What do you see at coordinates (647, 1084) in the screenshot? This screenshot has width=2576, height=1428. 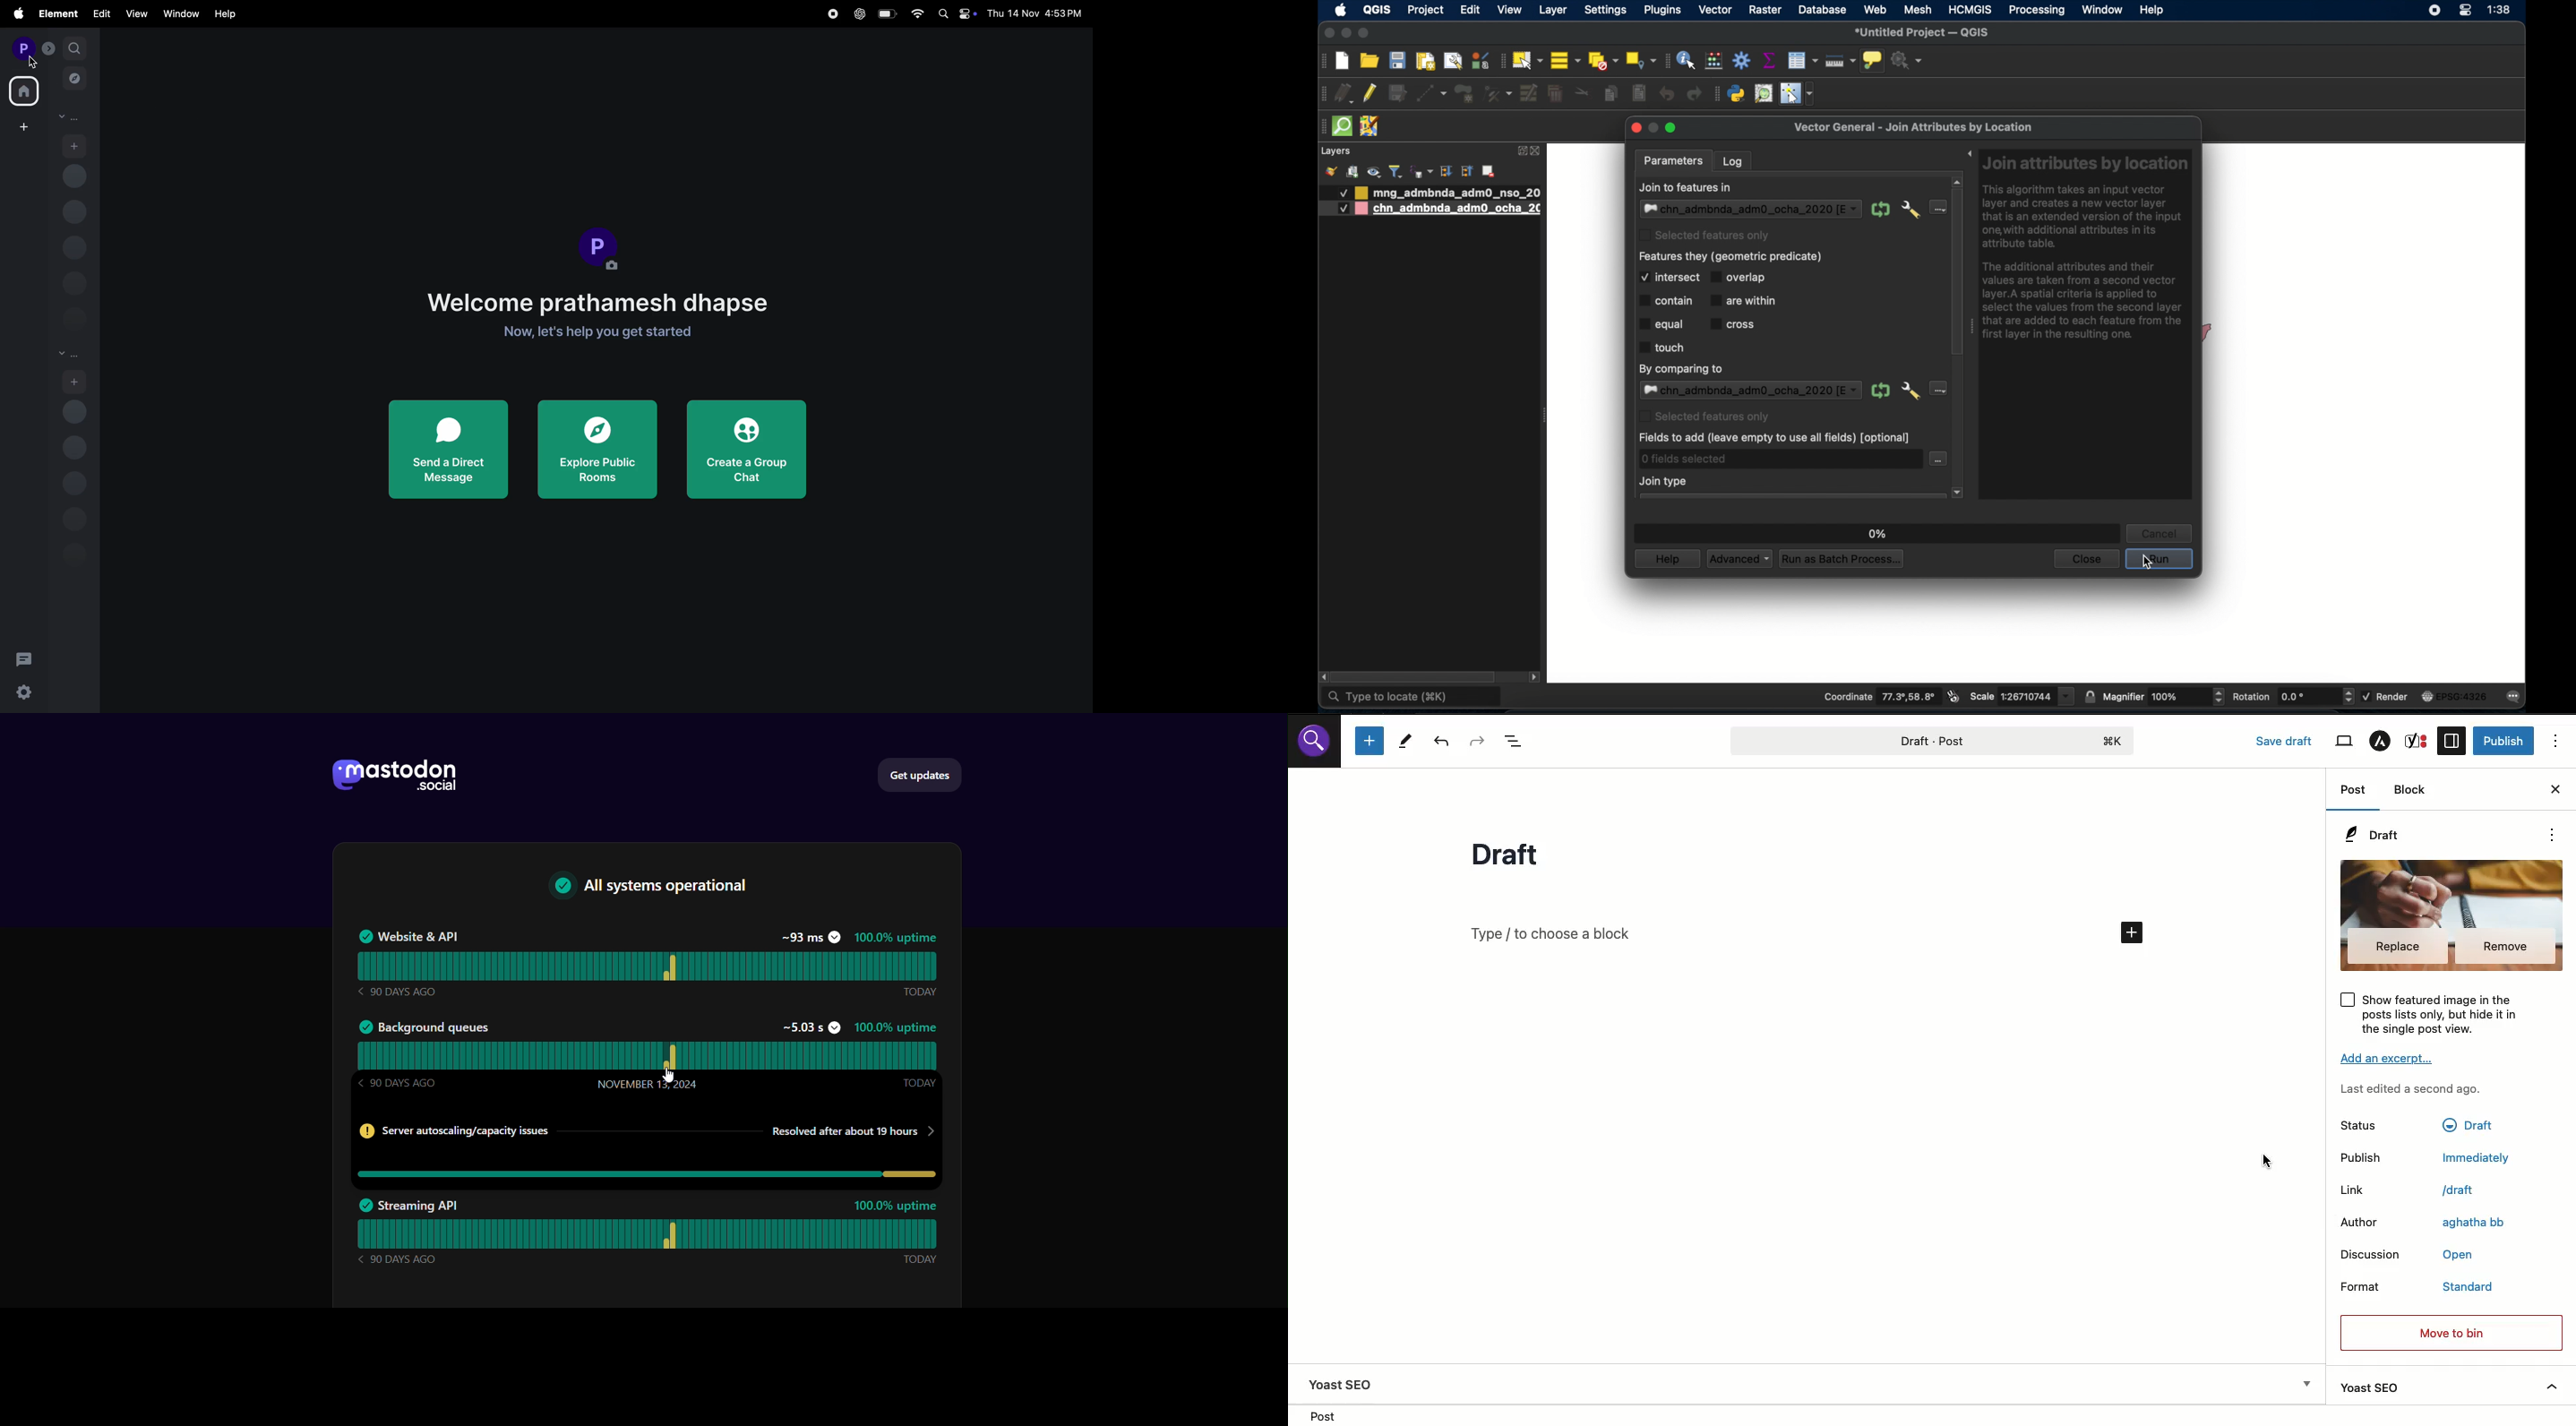 I see `November 13, 2024` at bounding box center [647, 1084].